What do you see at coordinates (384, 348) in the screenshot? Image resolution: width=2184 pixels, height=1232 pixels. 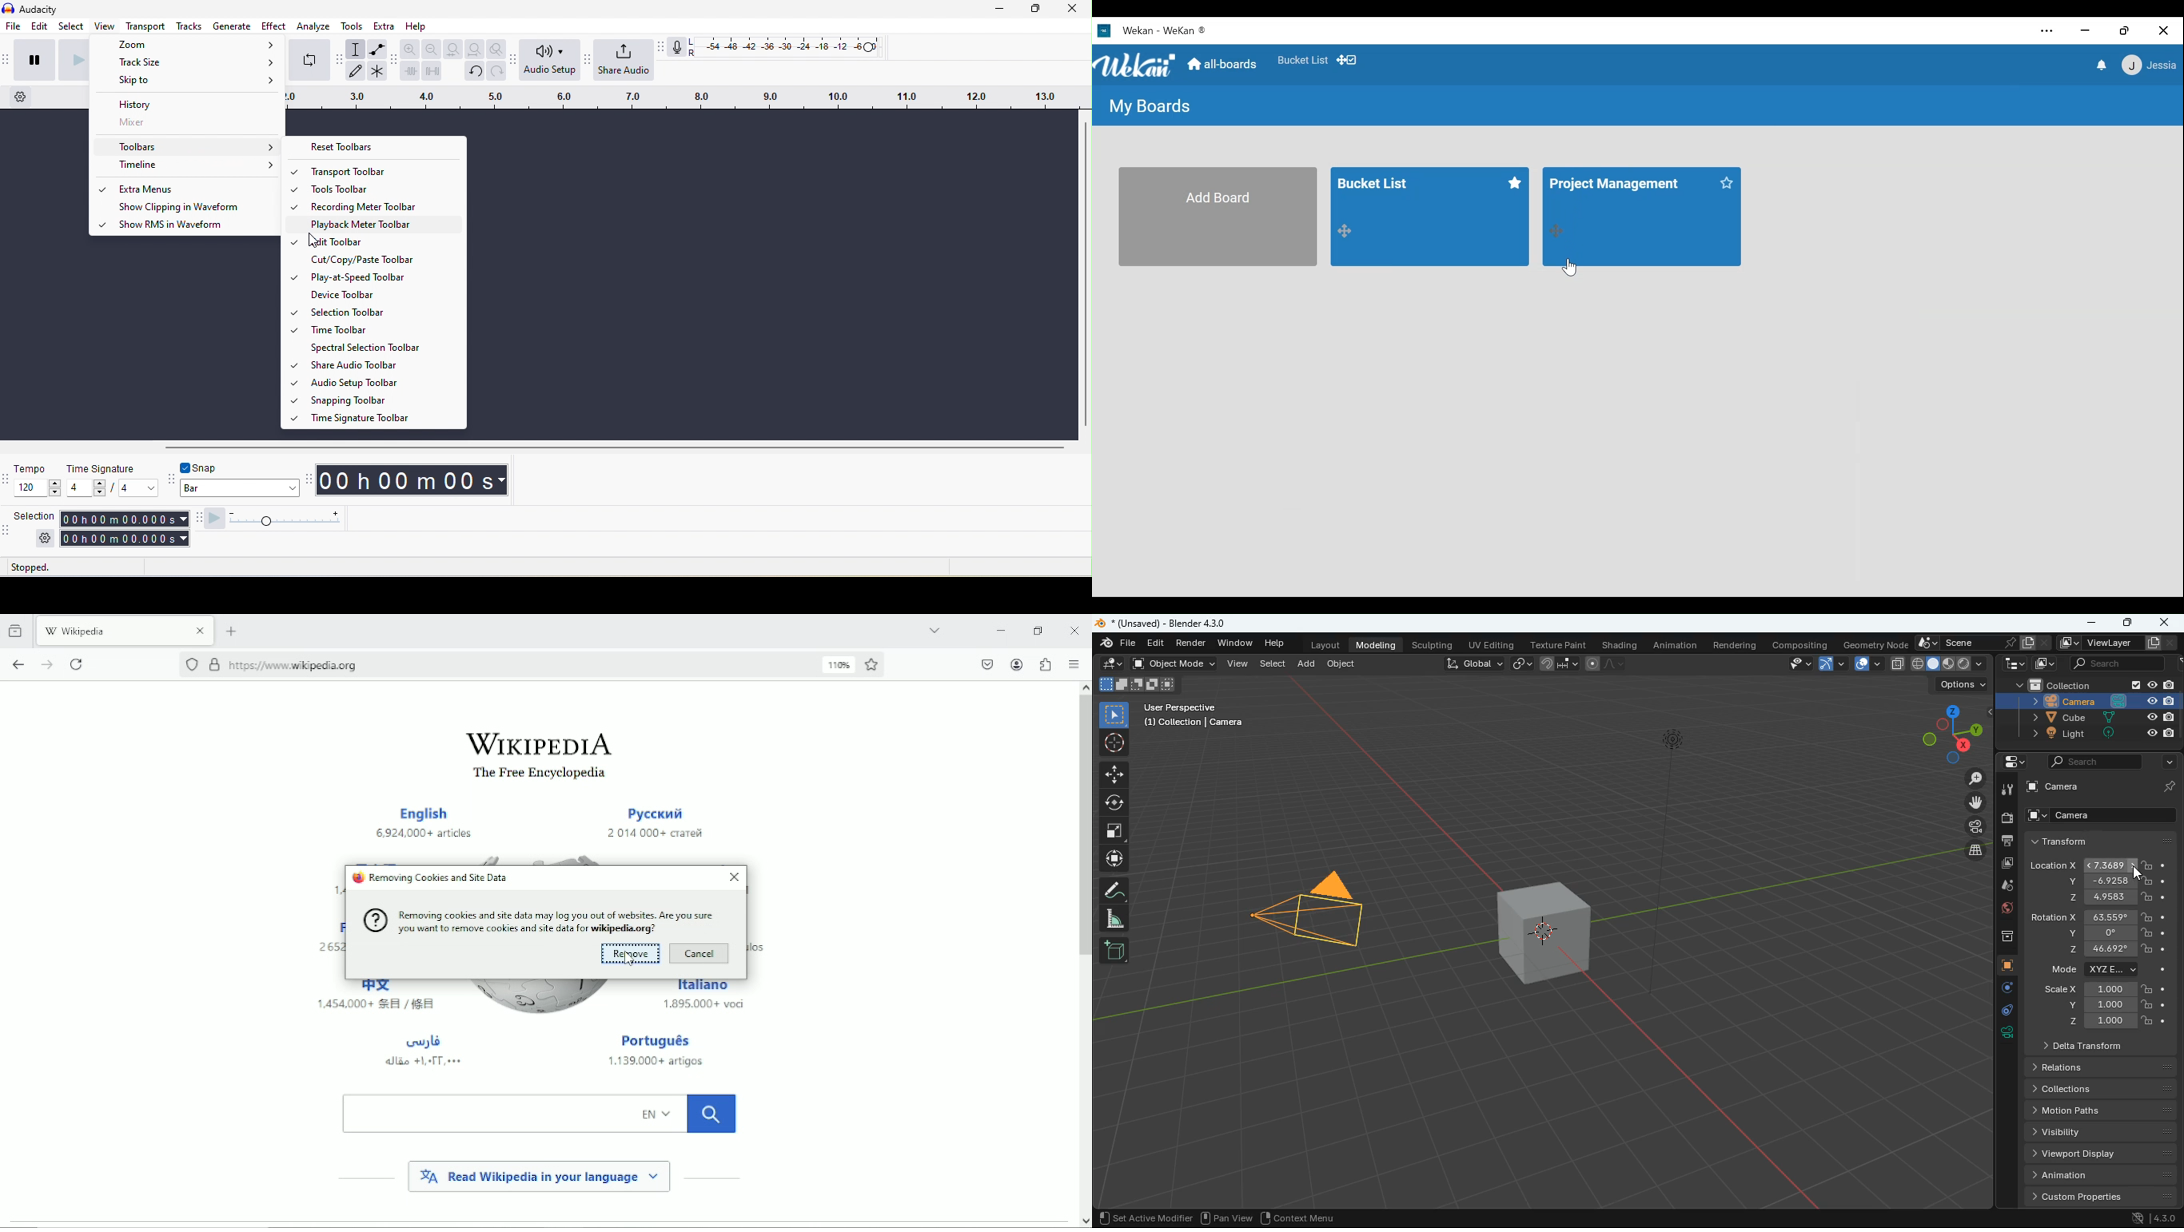 I see `Spectral selection toolbar` at bounding box center [384, 348].